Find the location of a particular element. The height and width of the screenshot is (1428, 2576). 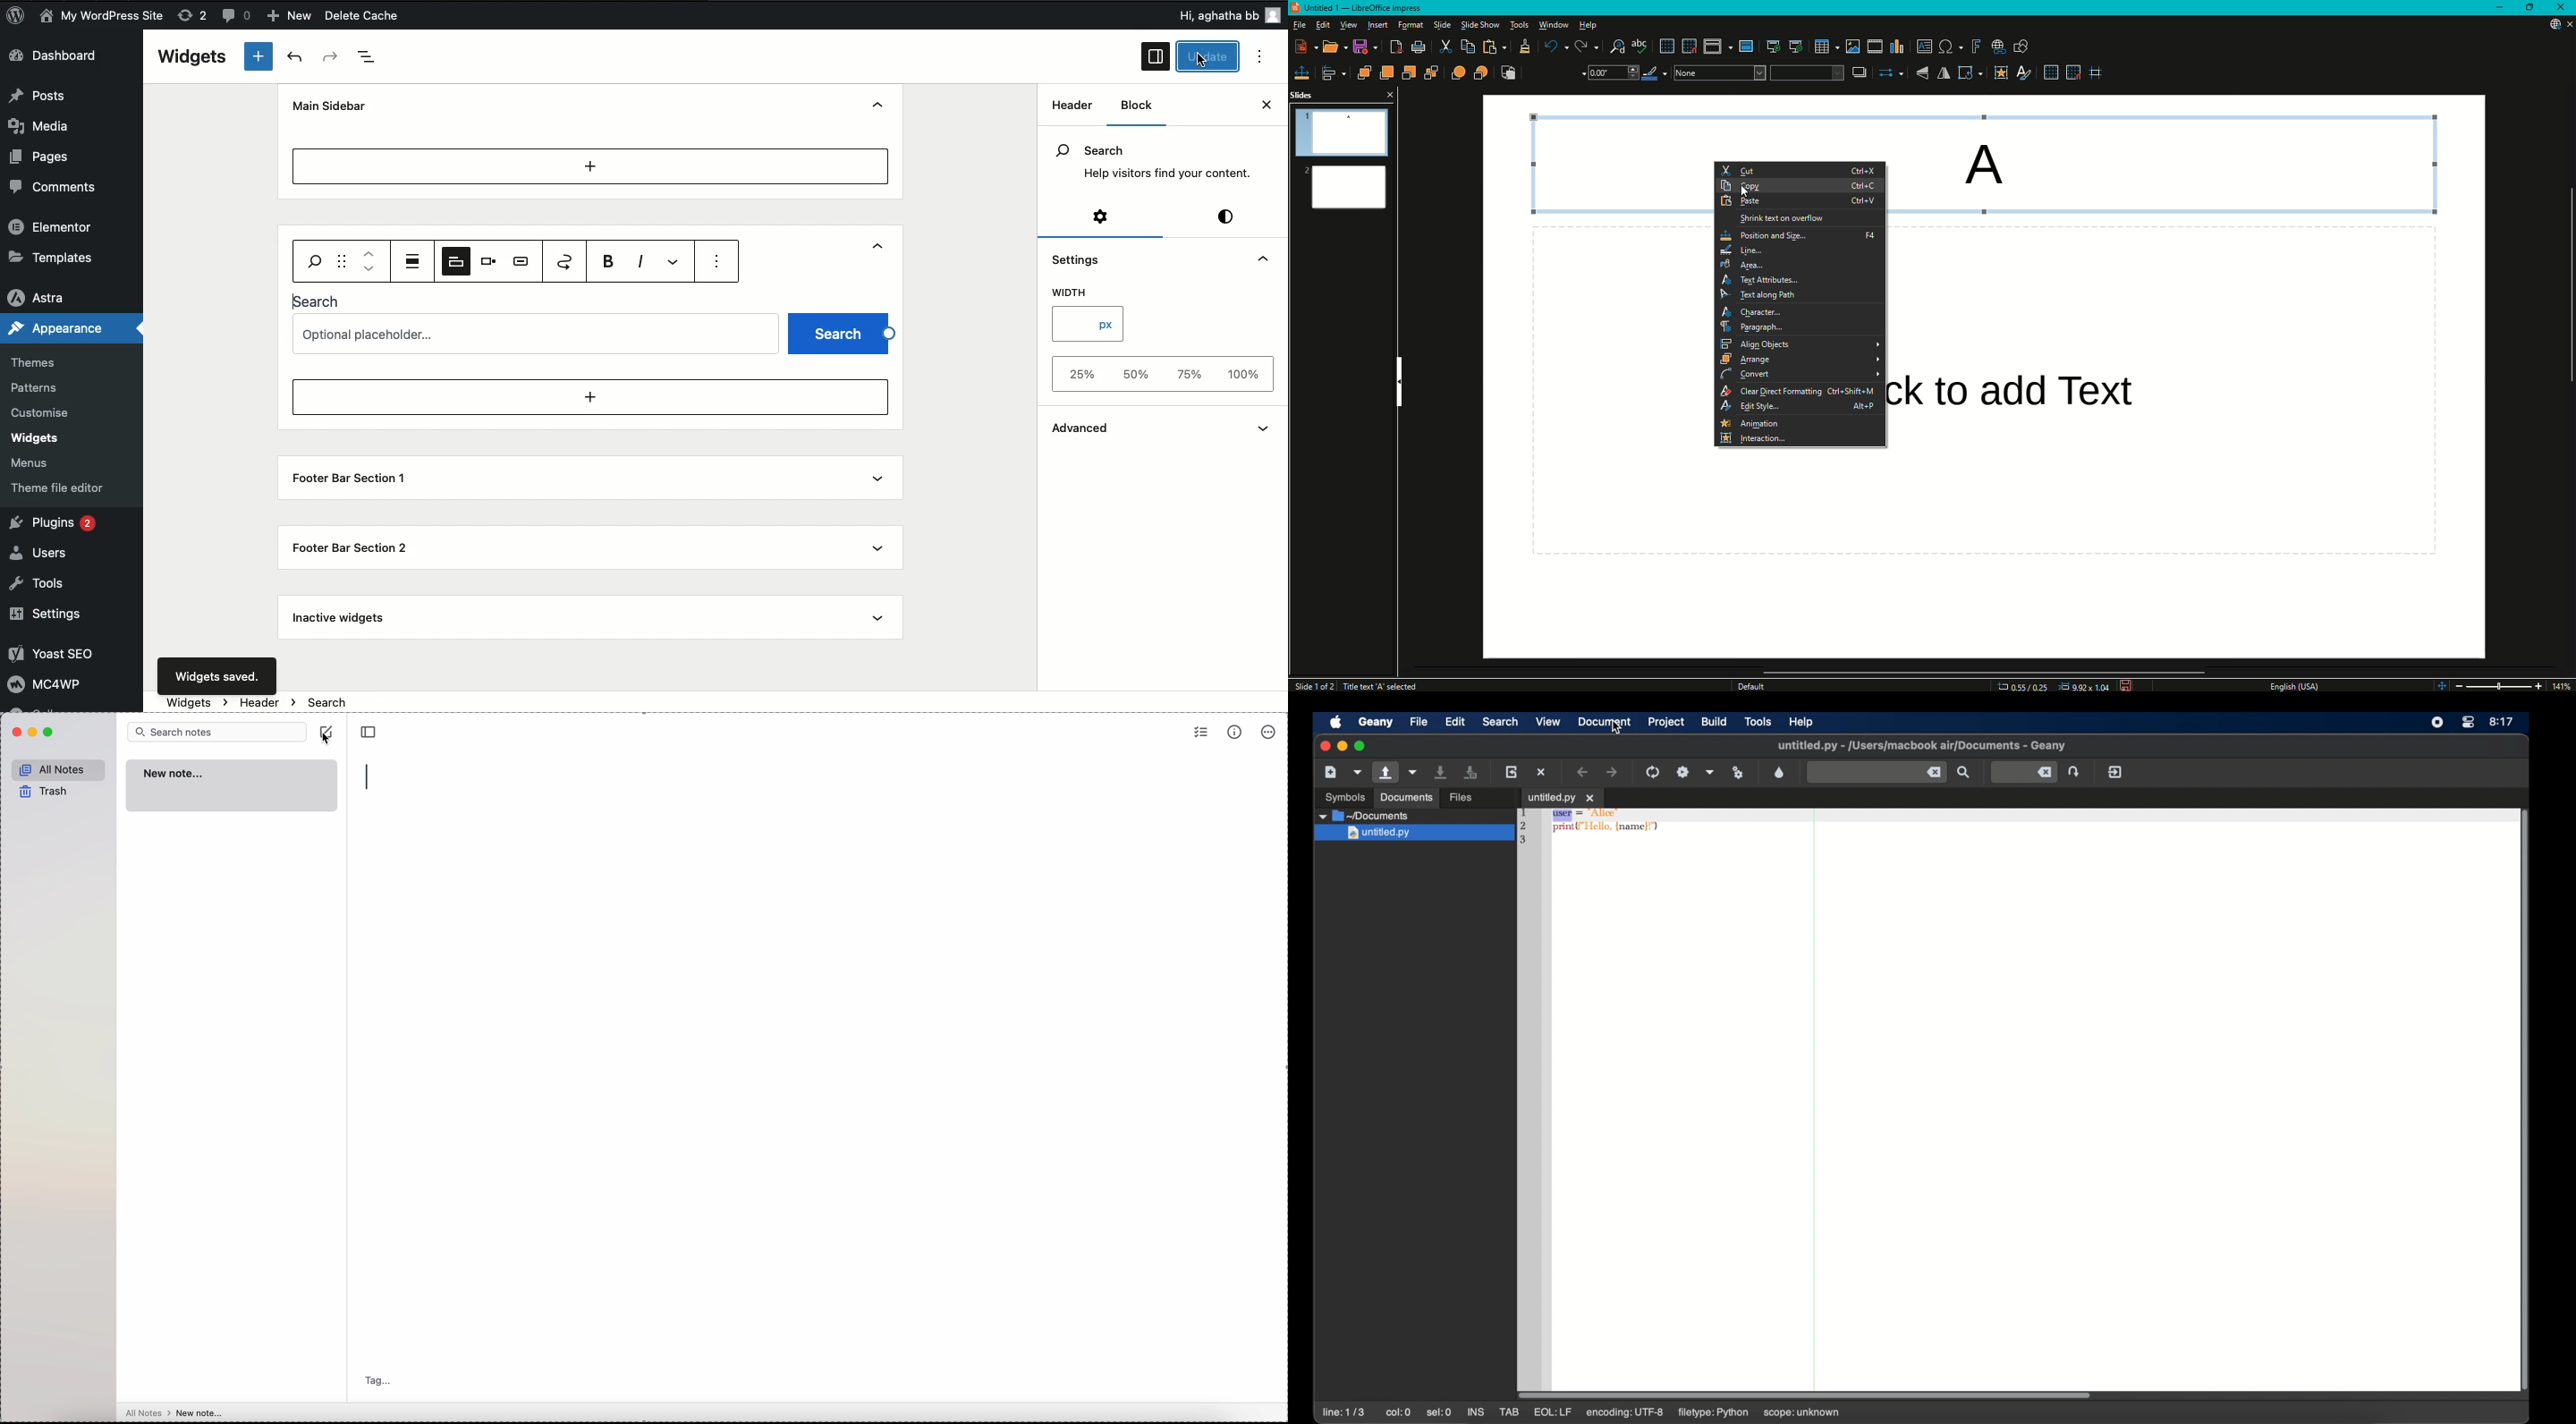

Title Text A selected is located at coordinates (1390, 685).